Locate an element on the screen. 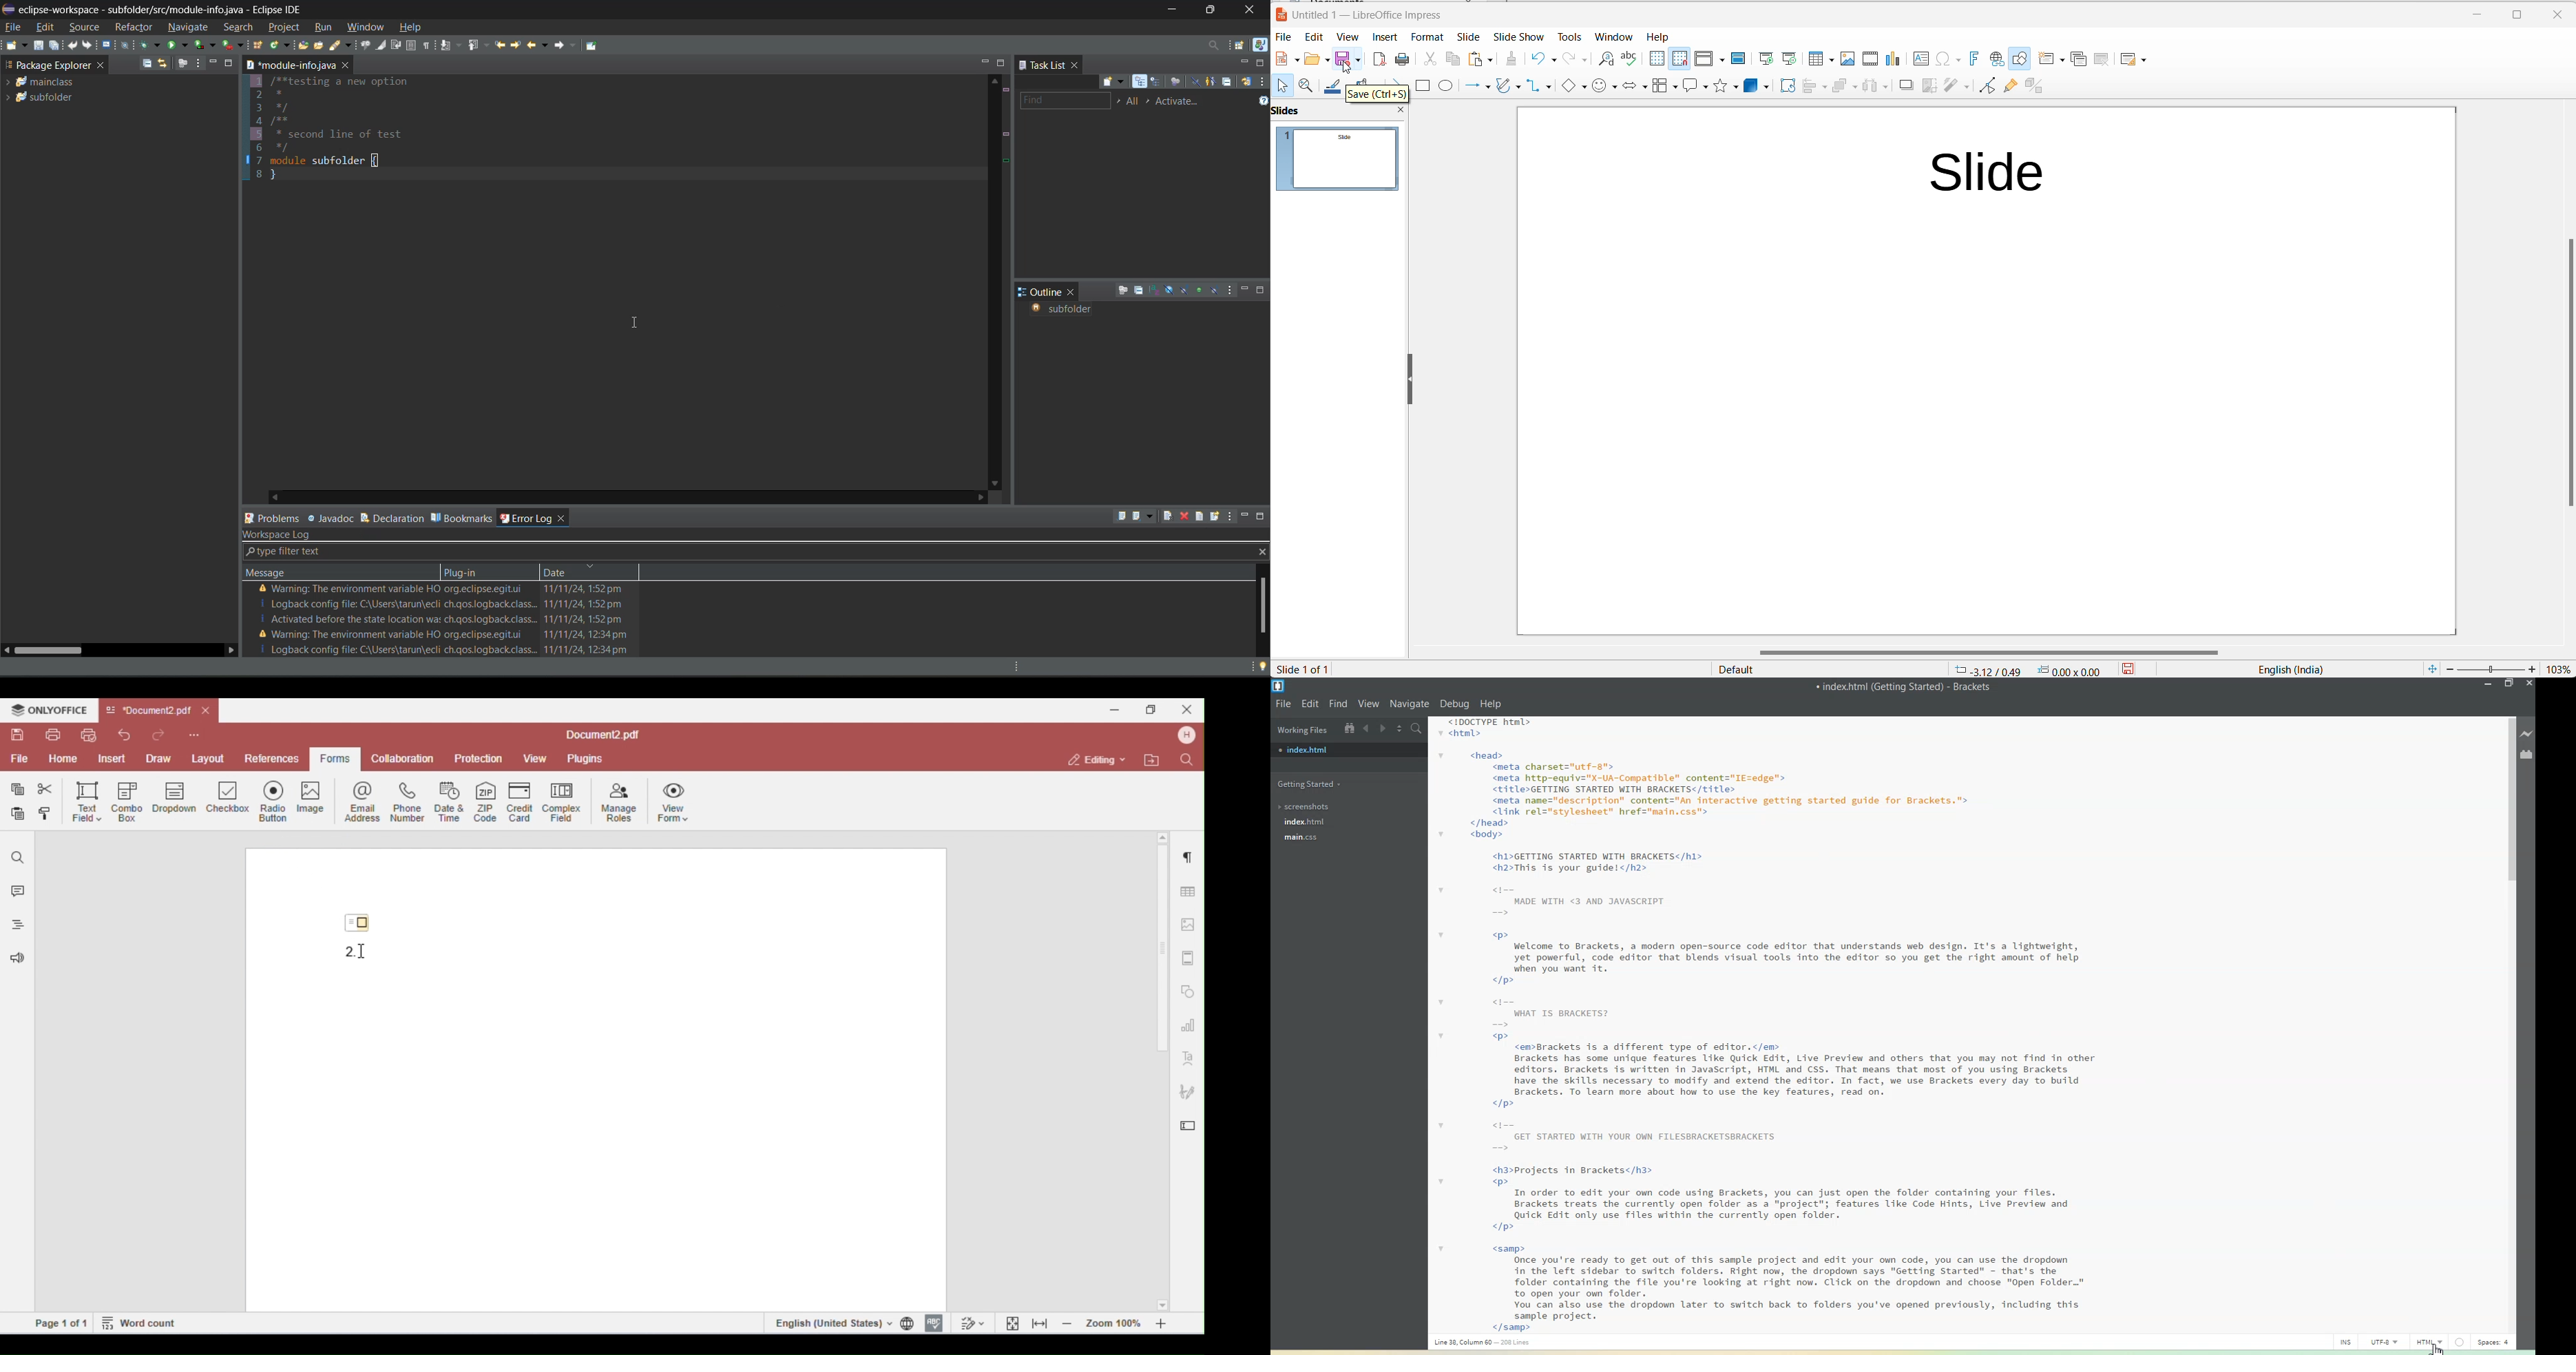 Image resolution: width=2576 pixels, height=1372 pixels. main.css is located at coordinates (1306, 838).